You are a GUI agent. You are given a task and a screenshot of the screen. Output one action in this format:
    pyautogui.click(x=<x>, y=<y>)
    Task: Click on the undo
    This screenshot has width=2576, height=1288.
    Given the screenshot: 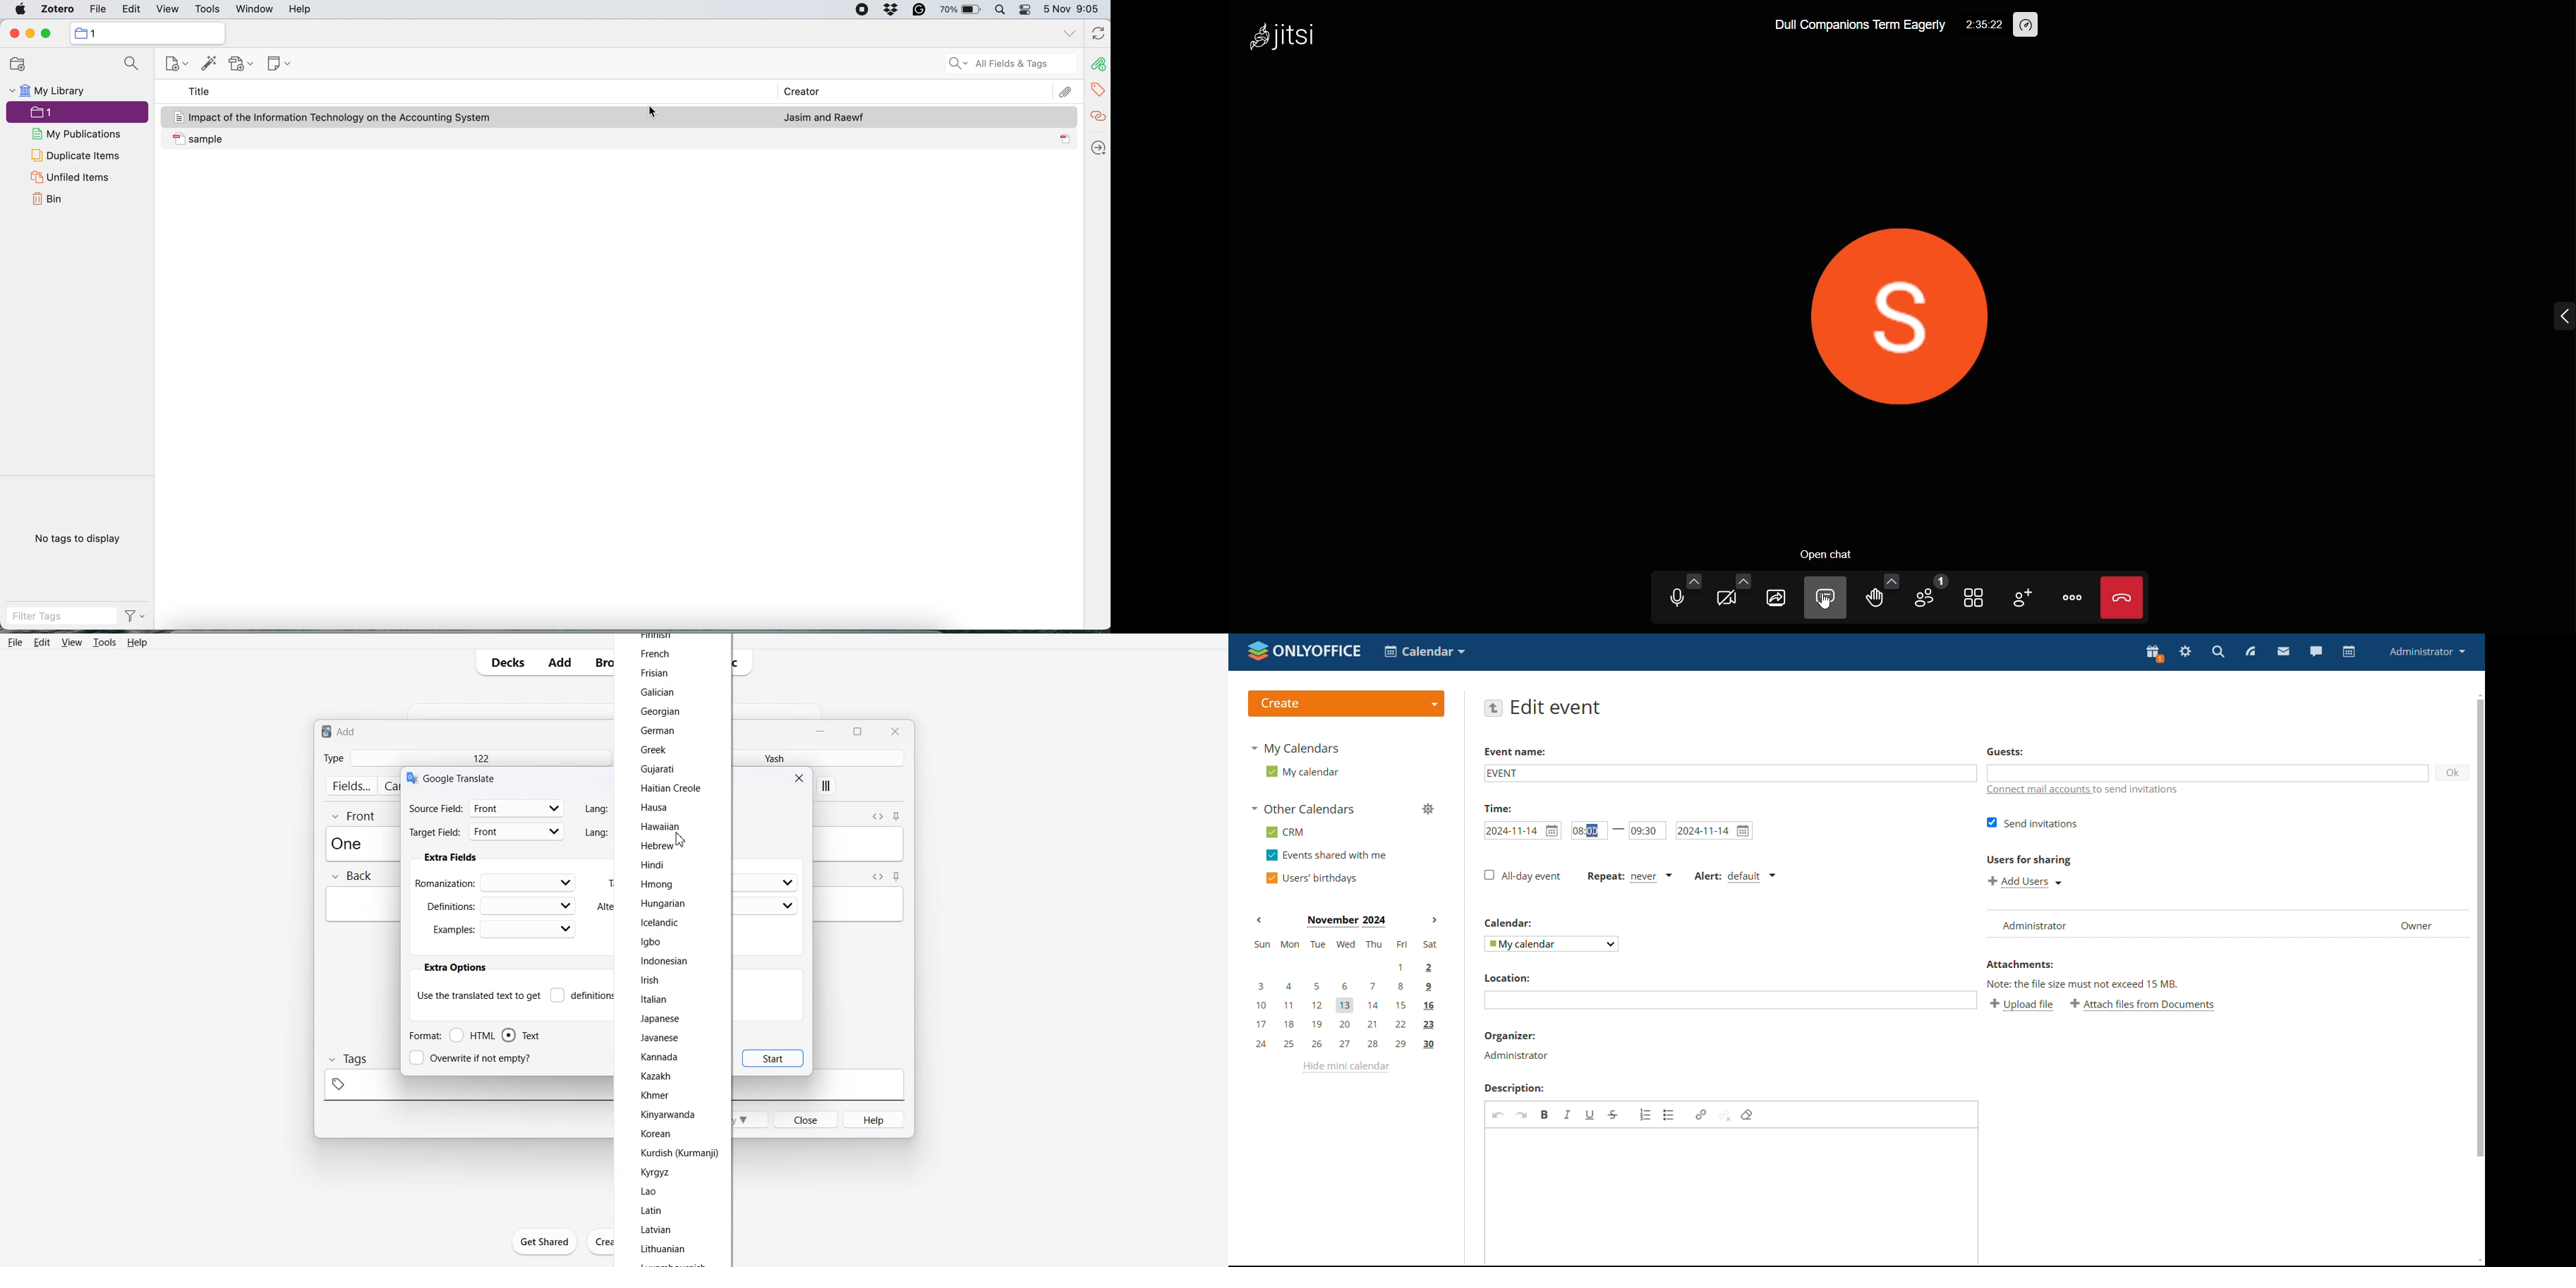 What is the action you would take?
    pyautogui.click(x=1497, y=1115)
    